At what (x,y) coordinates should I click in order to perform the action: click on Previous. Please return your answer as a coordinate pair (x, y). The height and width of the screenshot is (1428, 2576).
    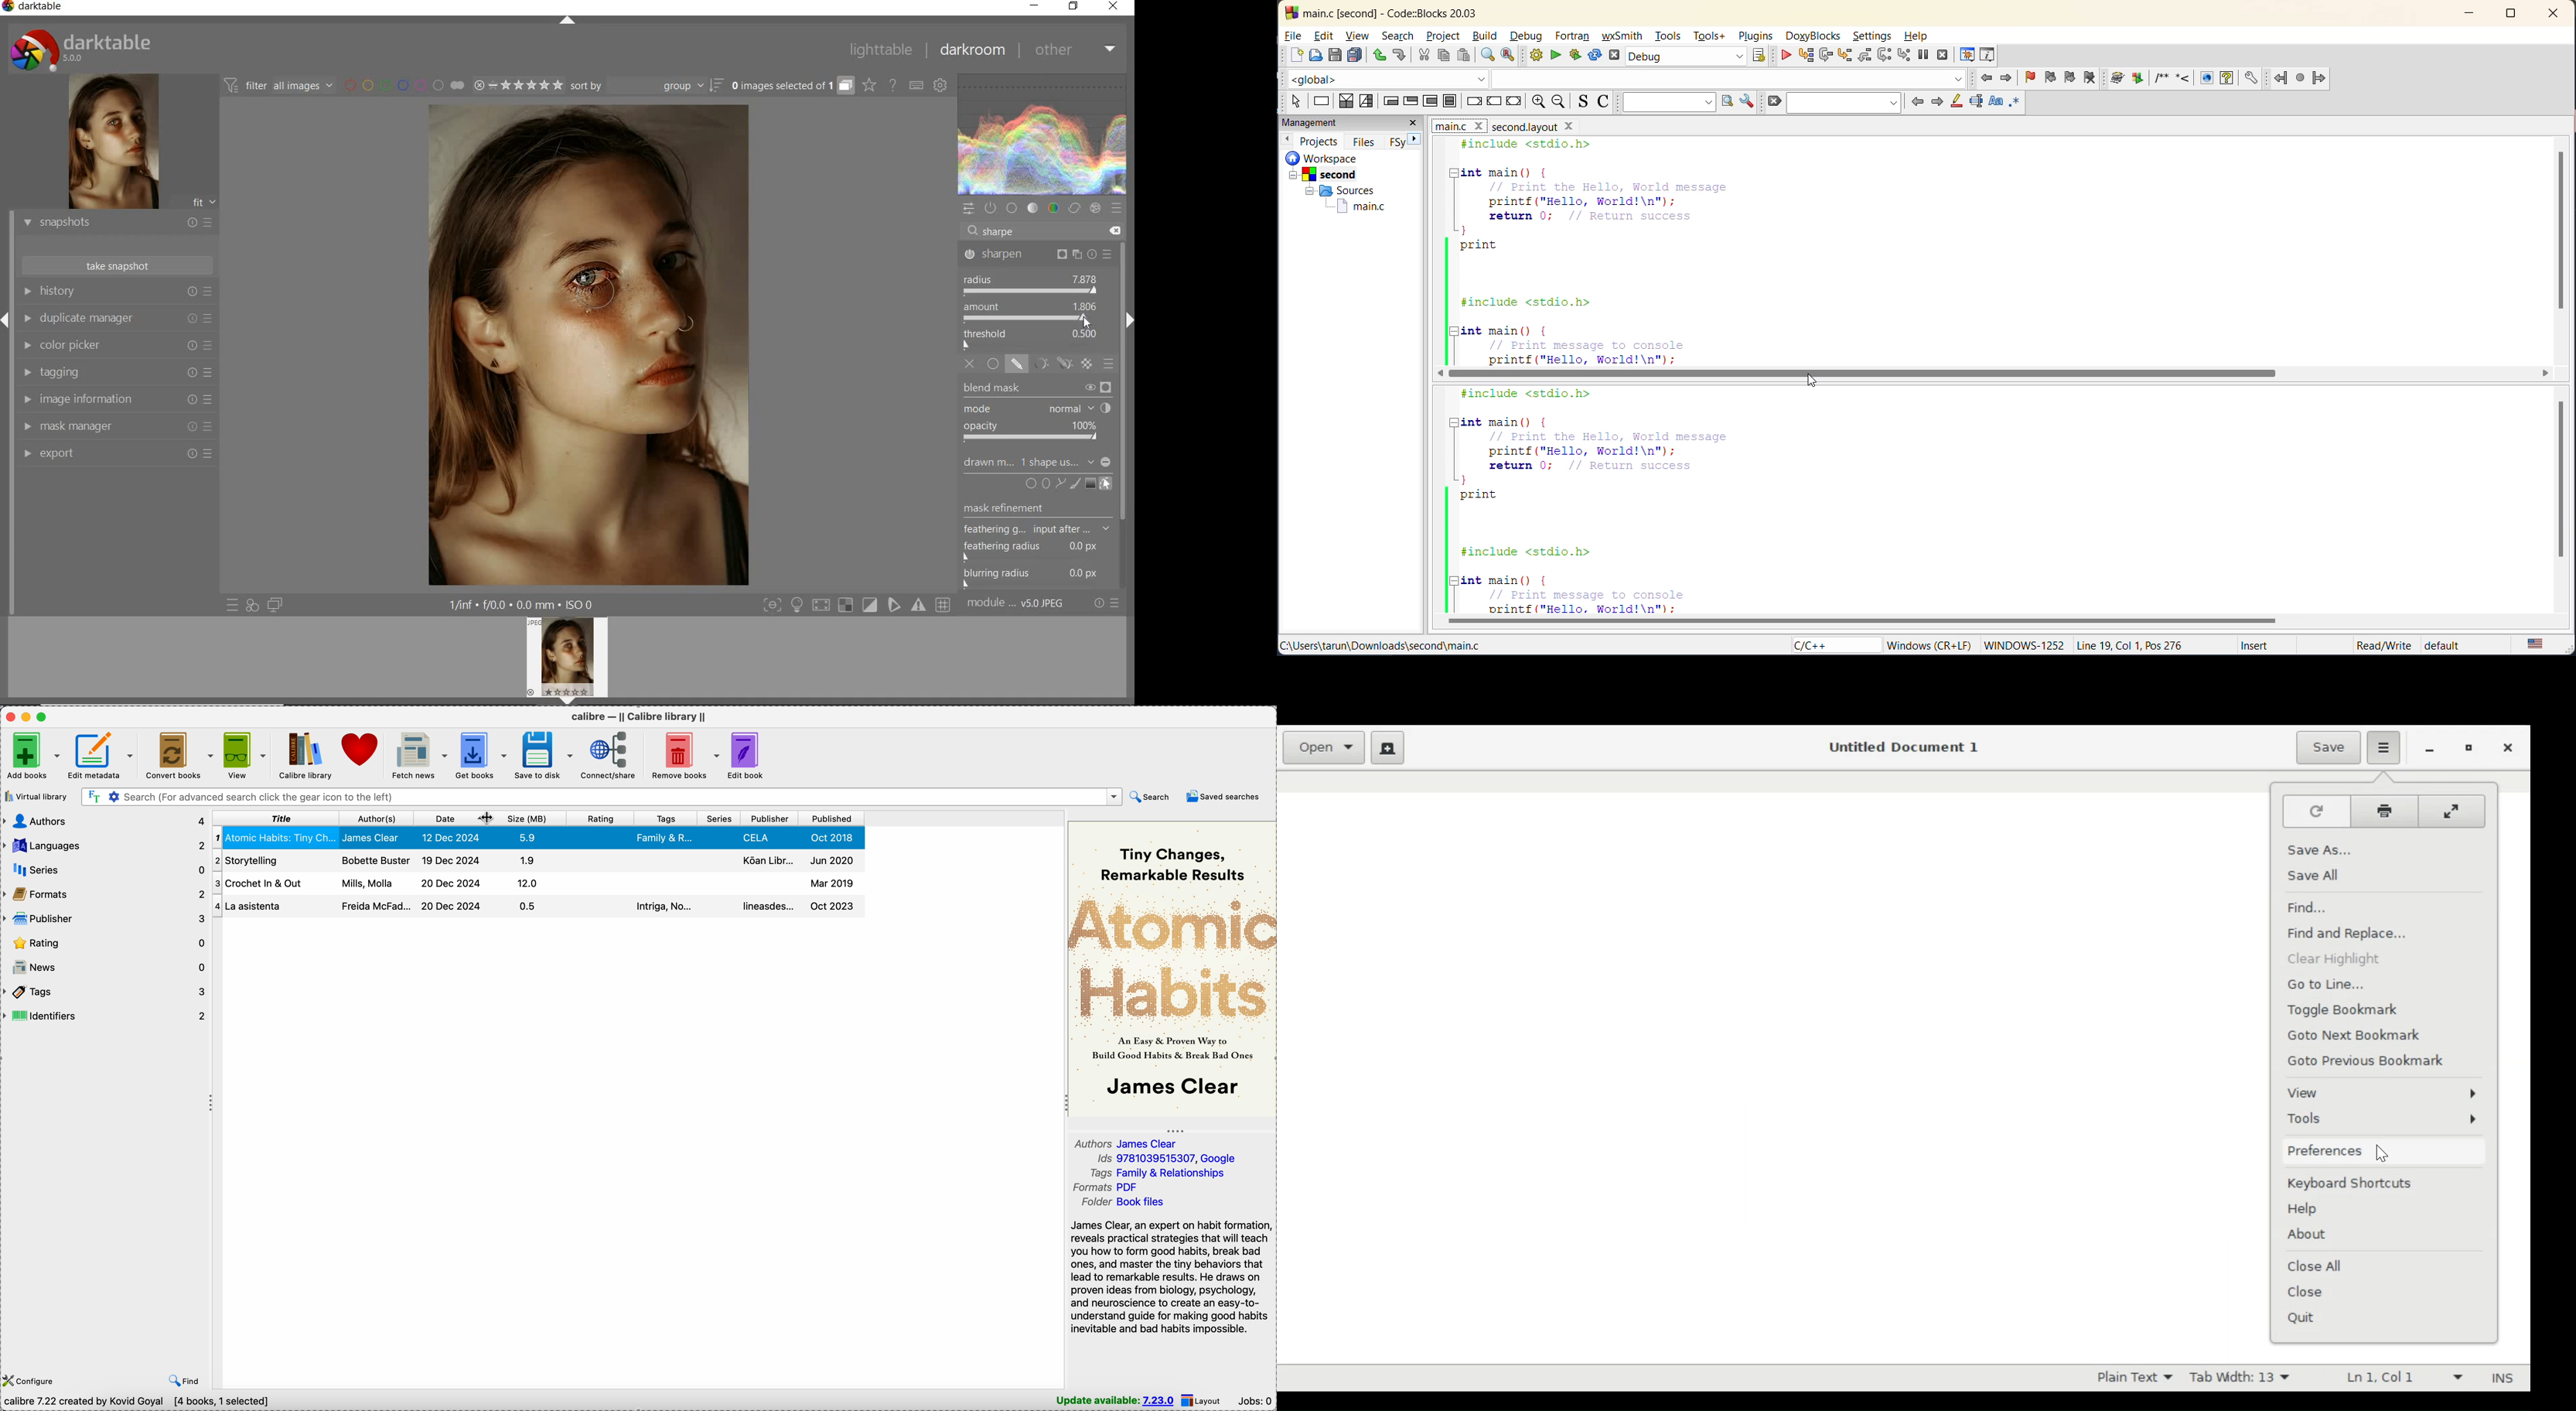
    Looking at the image, I should click on (1289, 138).